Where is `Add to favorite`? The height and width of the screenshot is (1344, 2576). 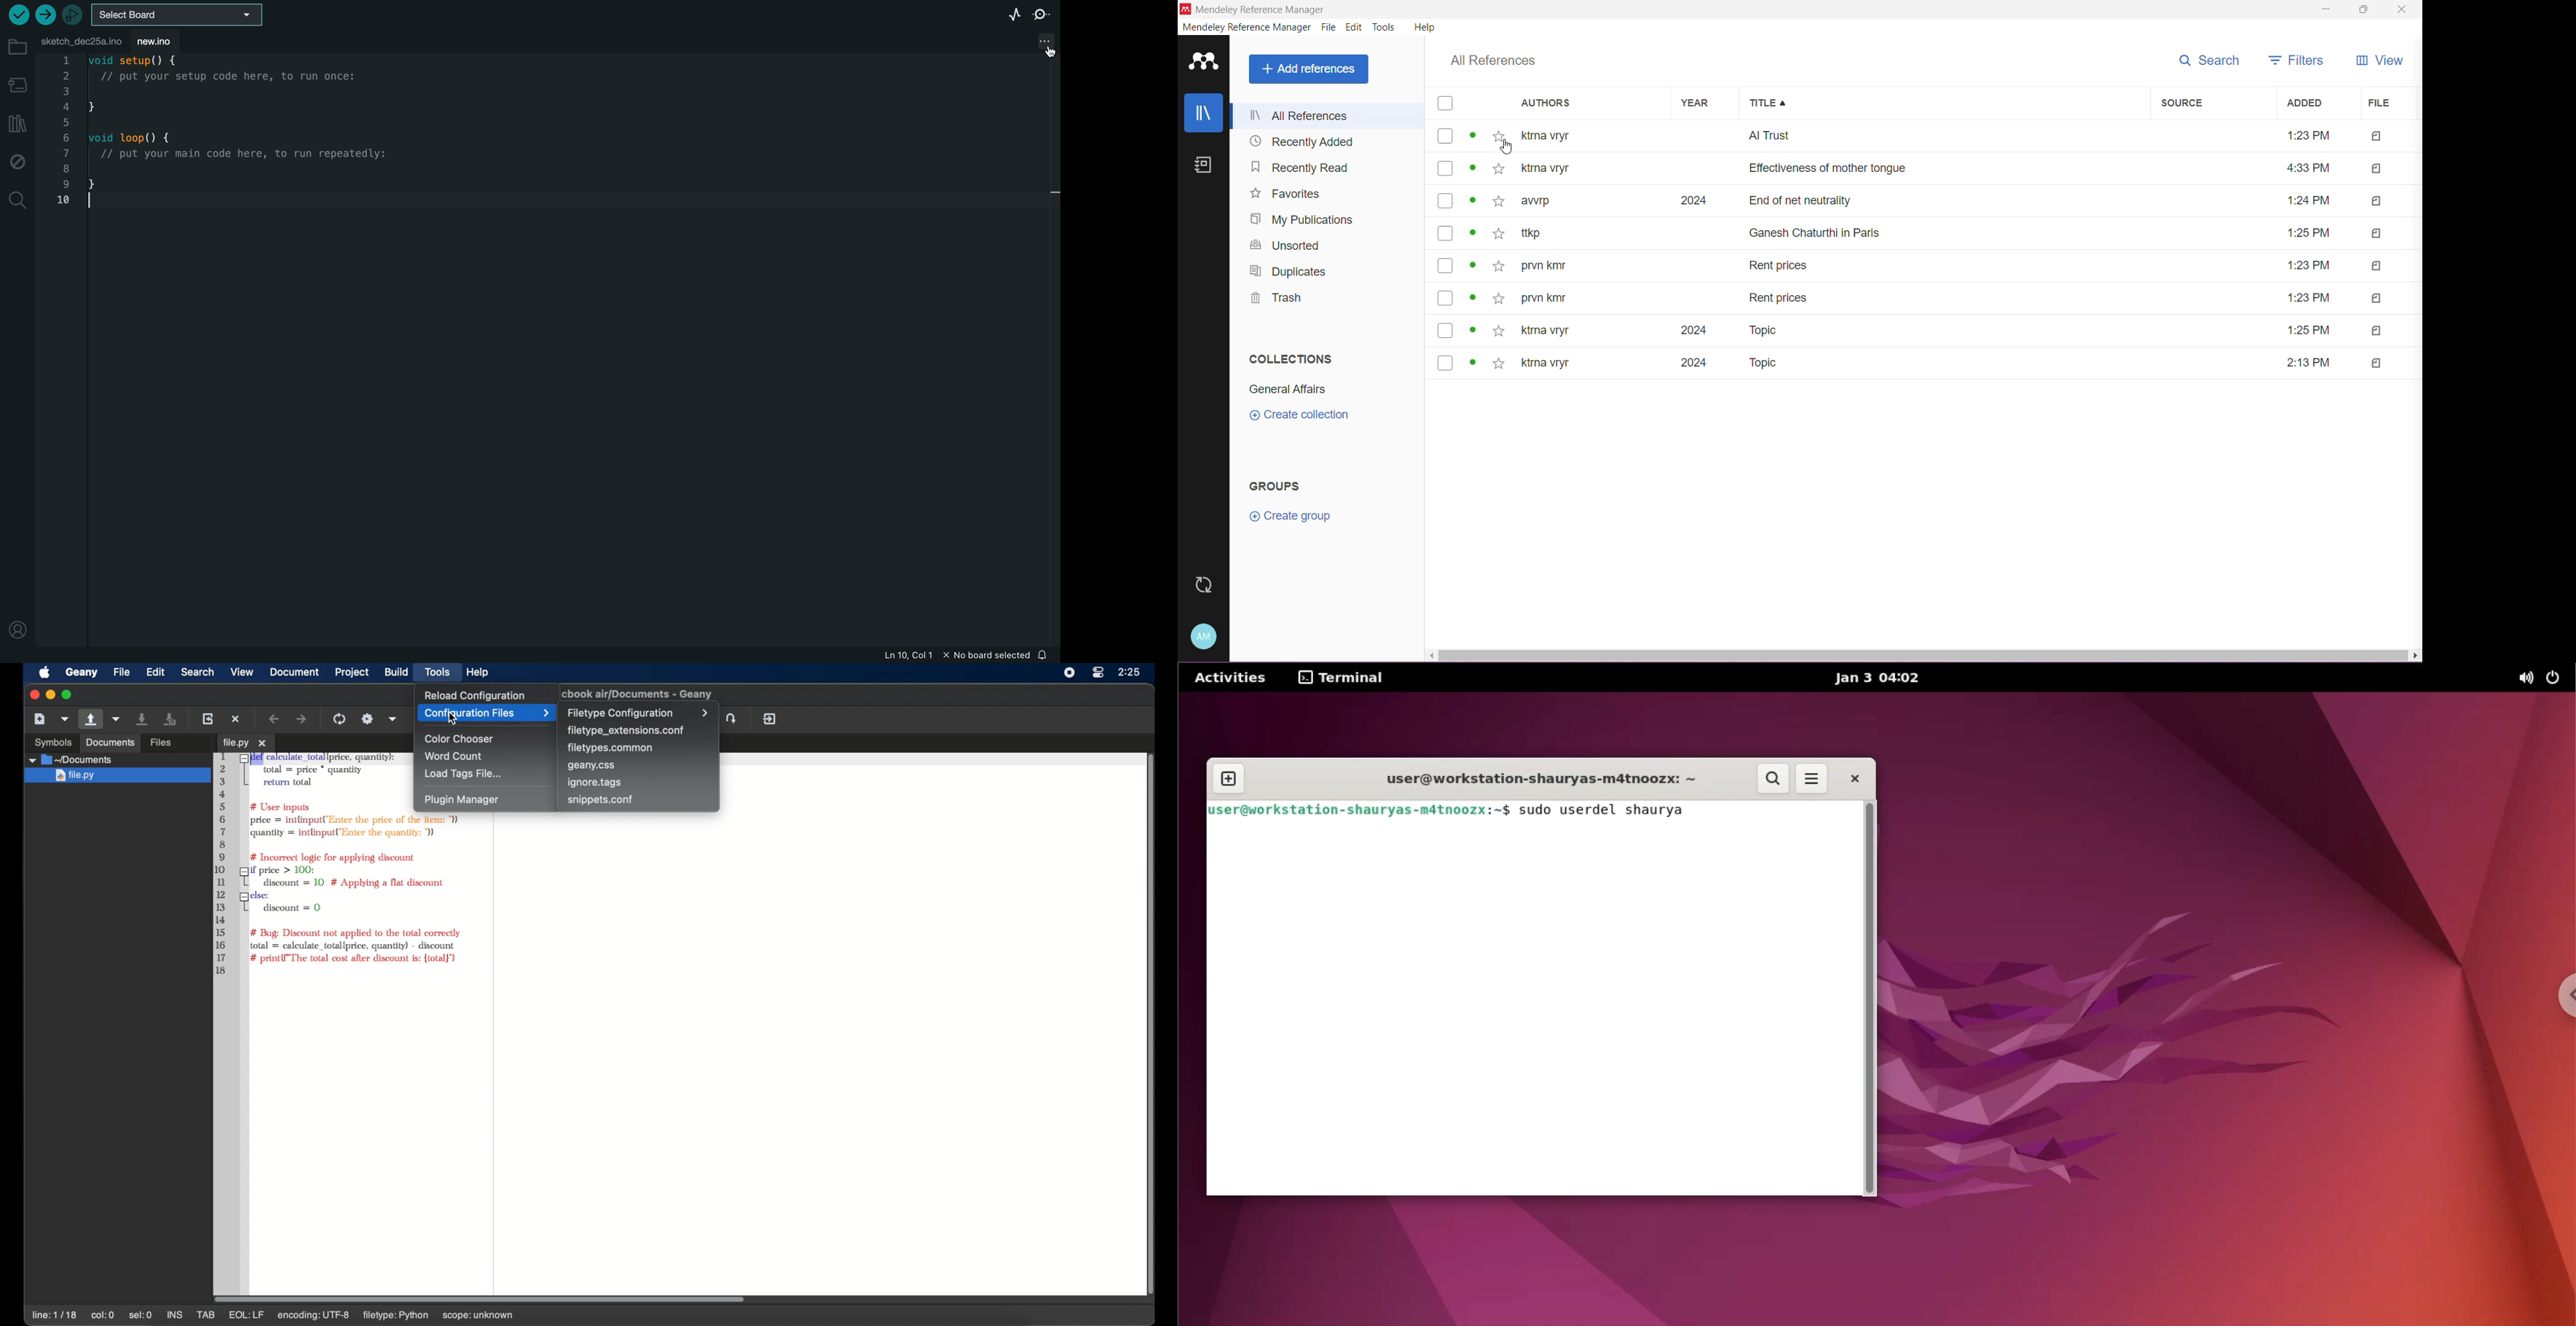 Add to favorite is located at coordinates (1499, 234).